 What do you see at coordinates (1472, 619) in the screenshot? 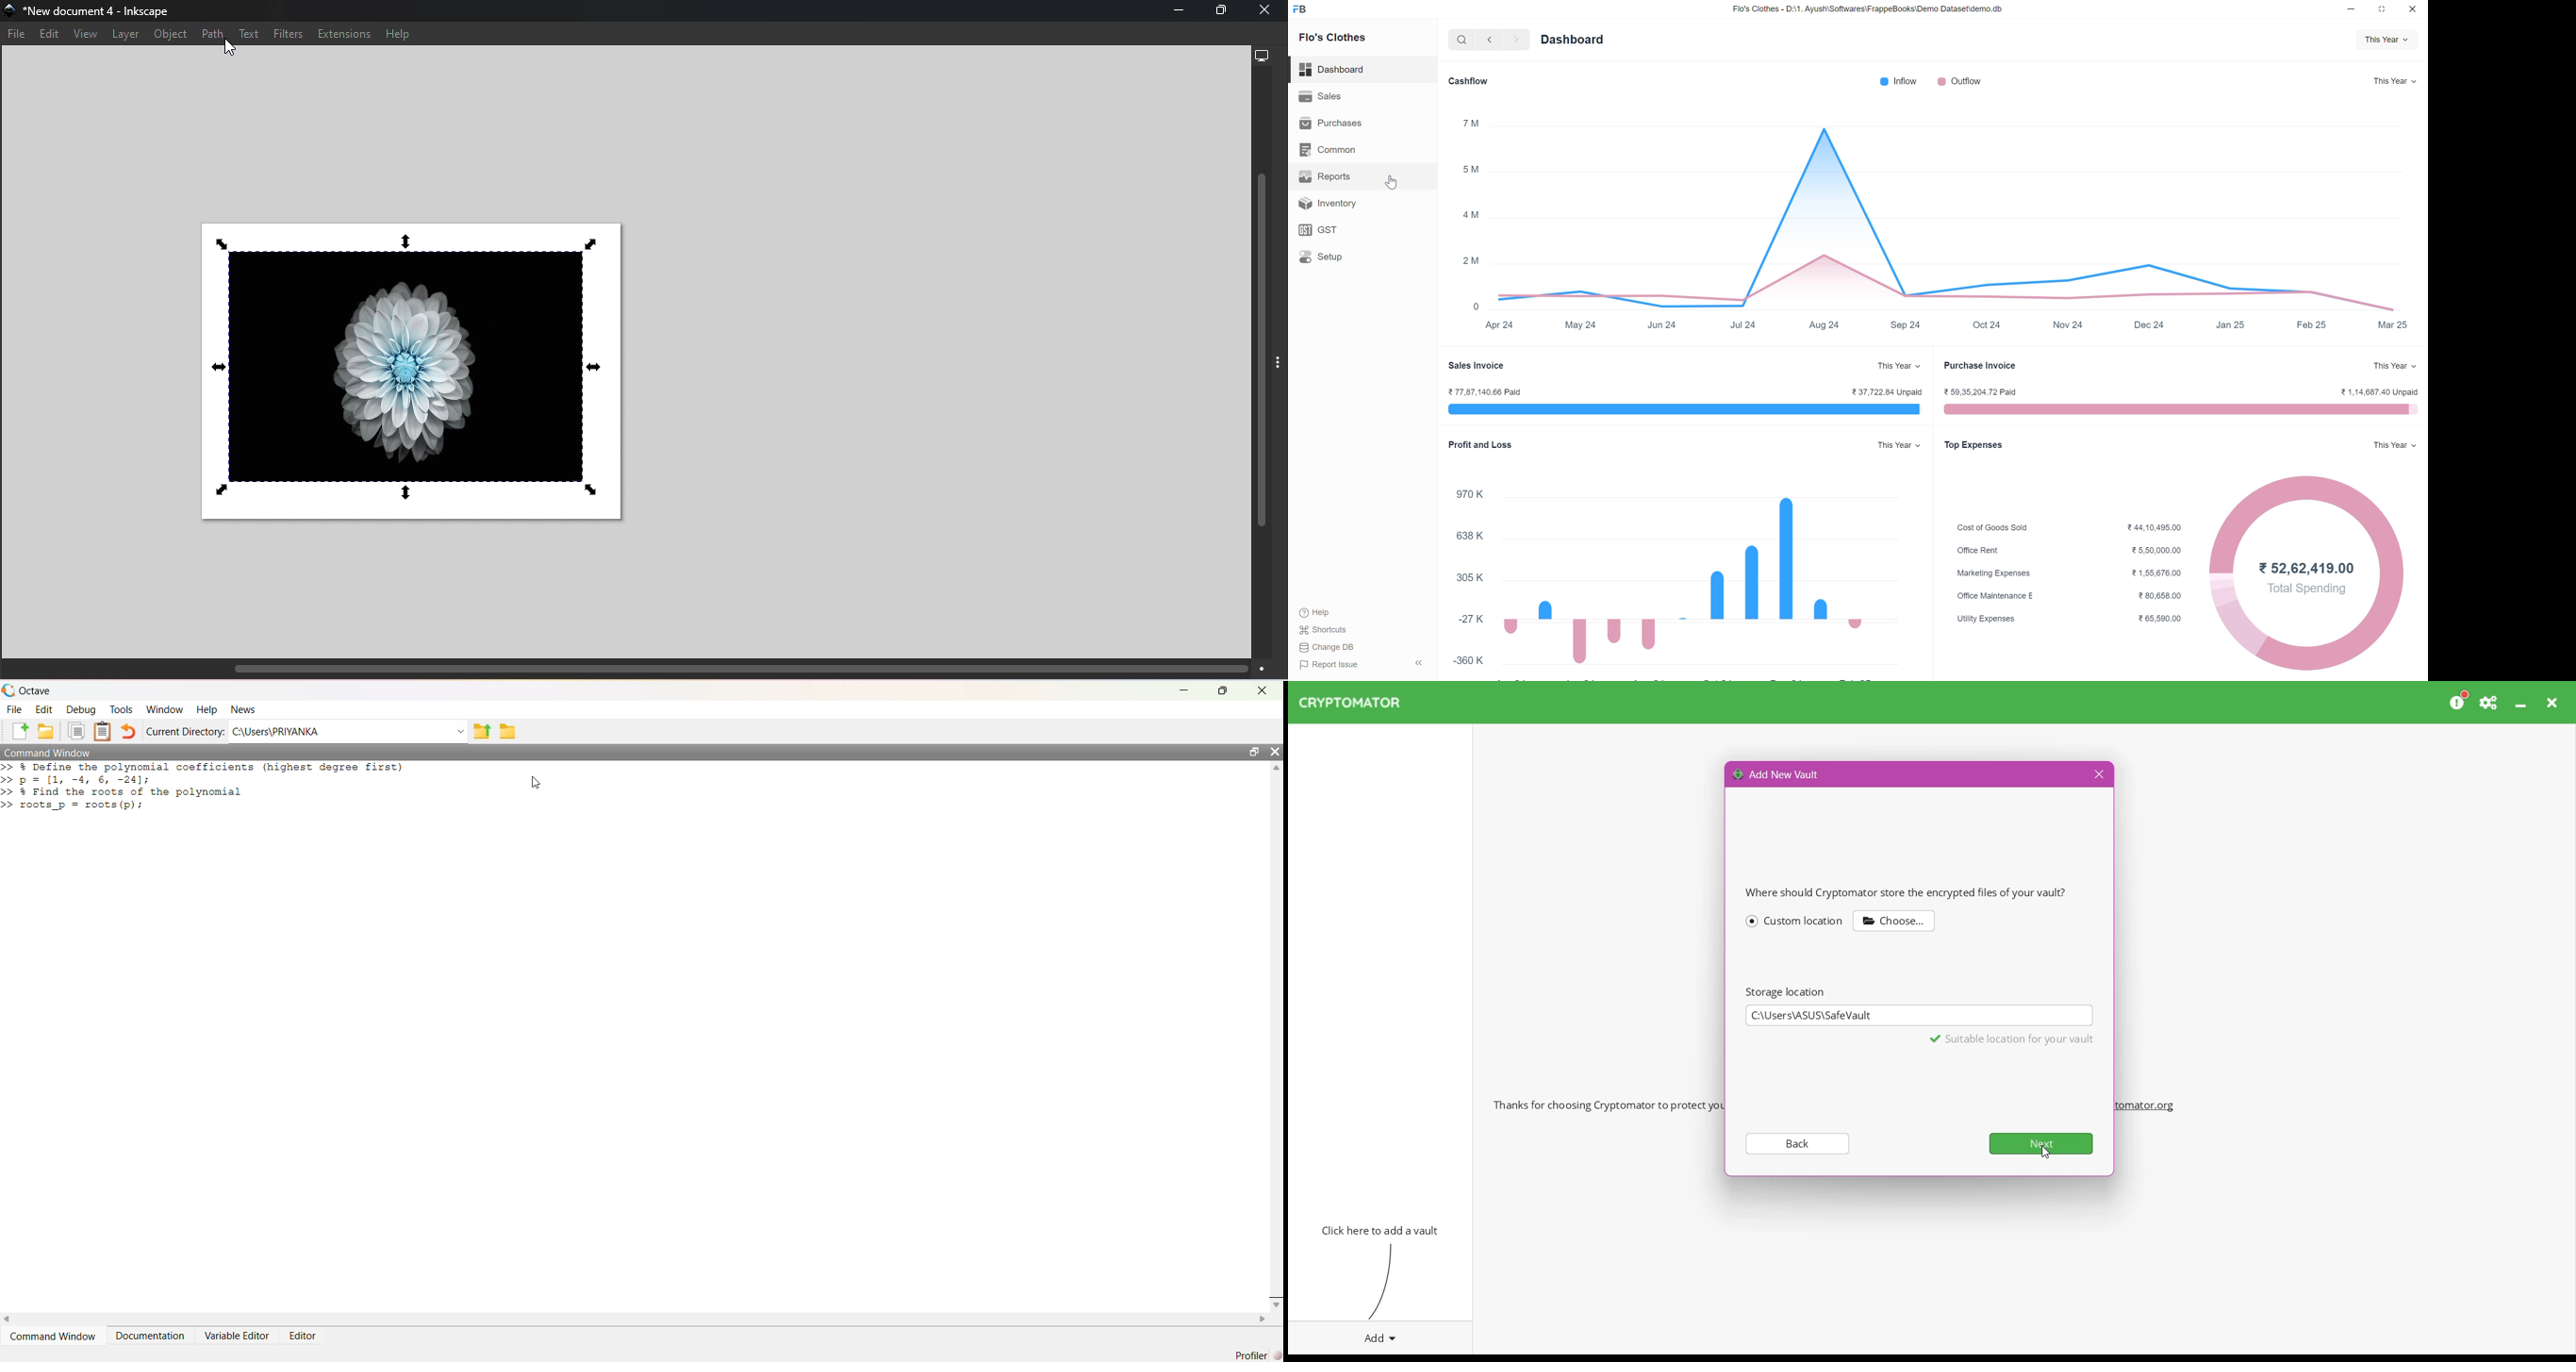
I see `-27K` at bounding box center [1472, 619].